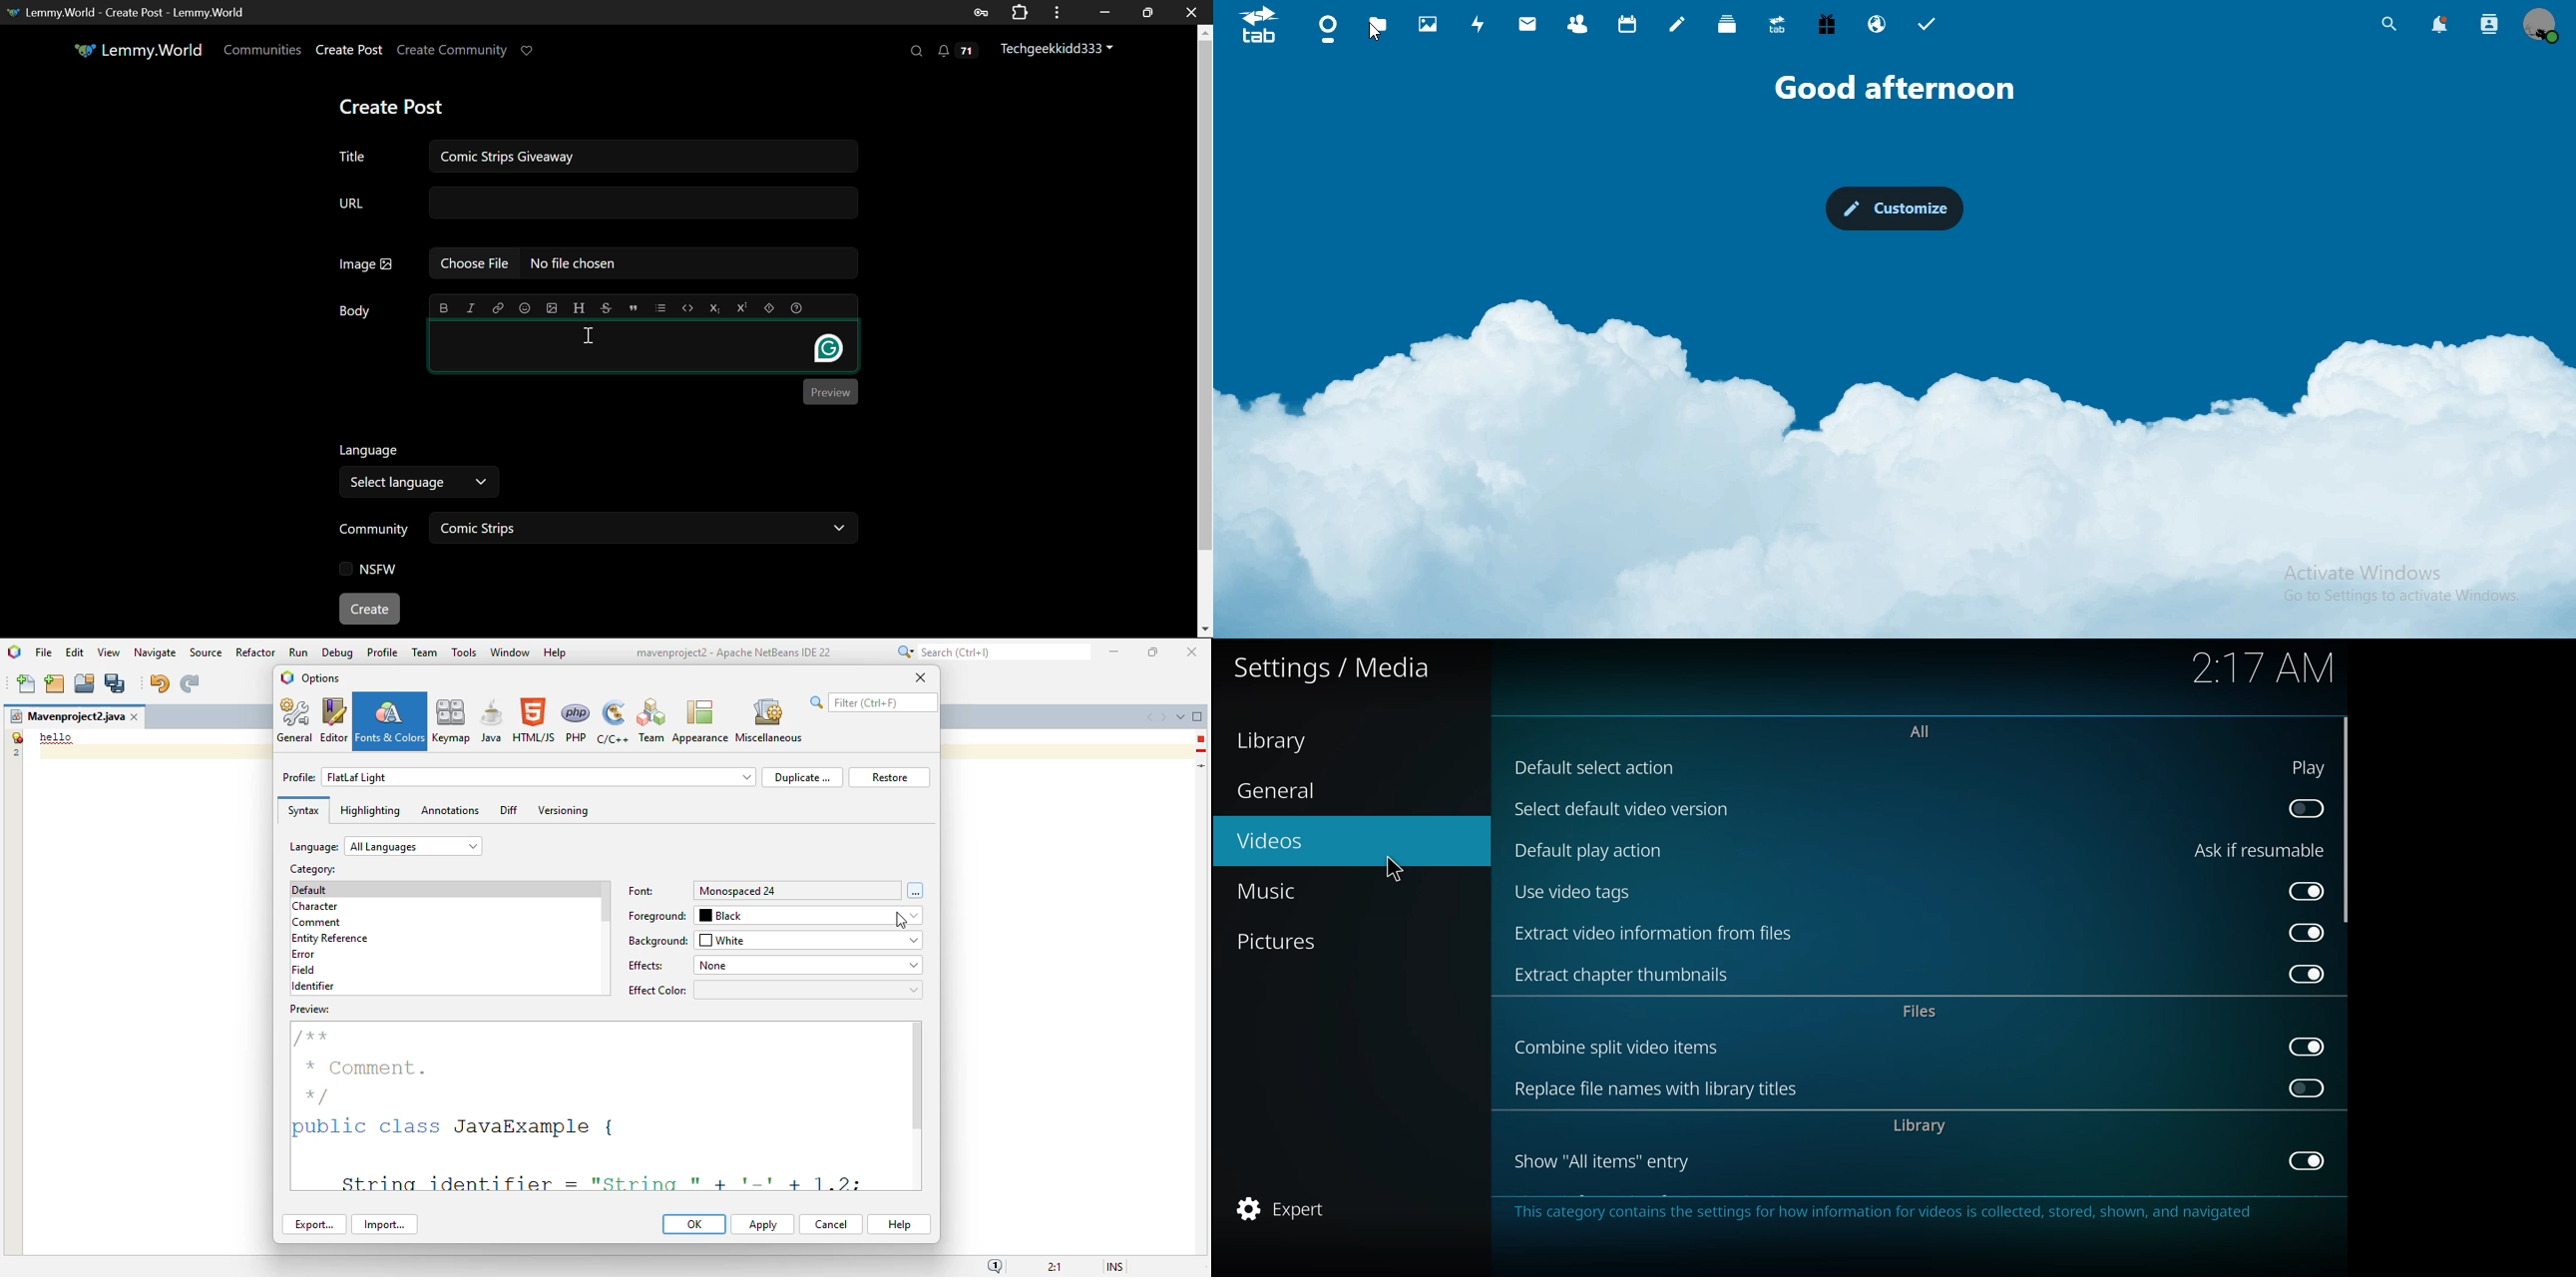 This screenshot has width=2576, height=1288. Describe the element at coordinates (1054, 1265) in the screenshot. I see `magnification ratio` at that location.